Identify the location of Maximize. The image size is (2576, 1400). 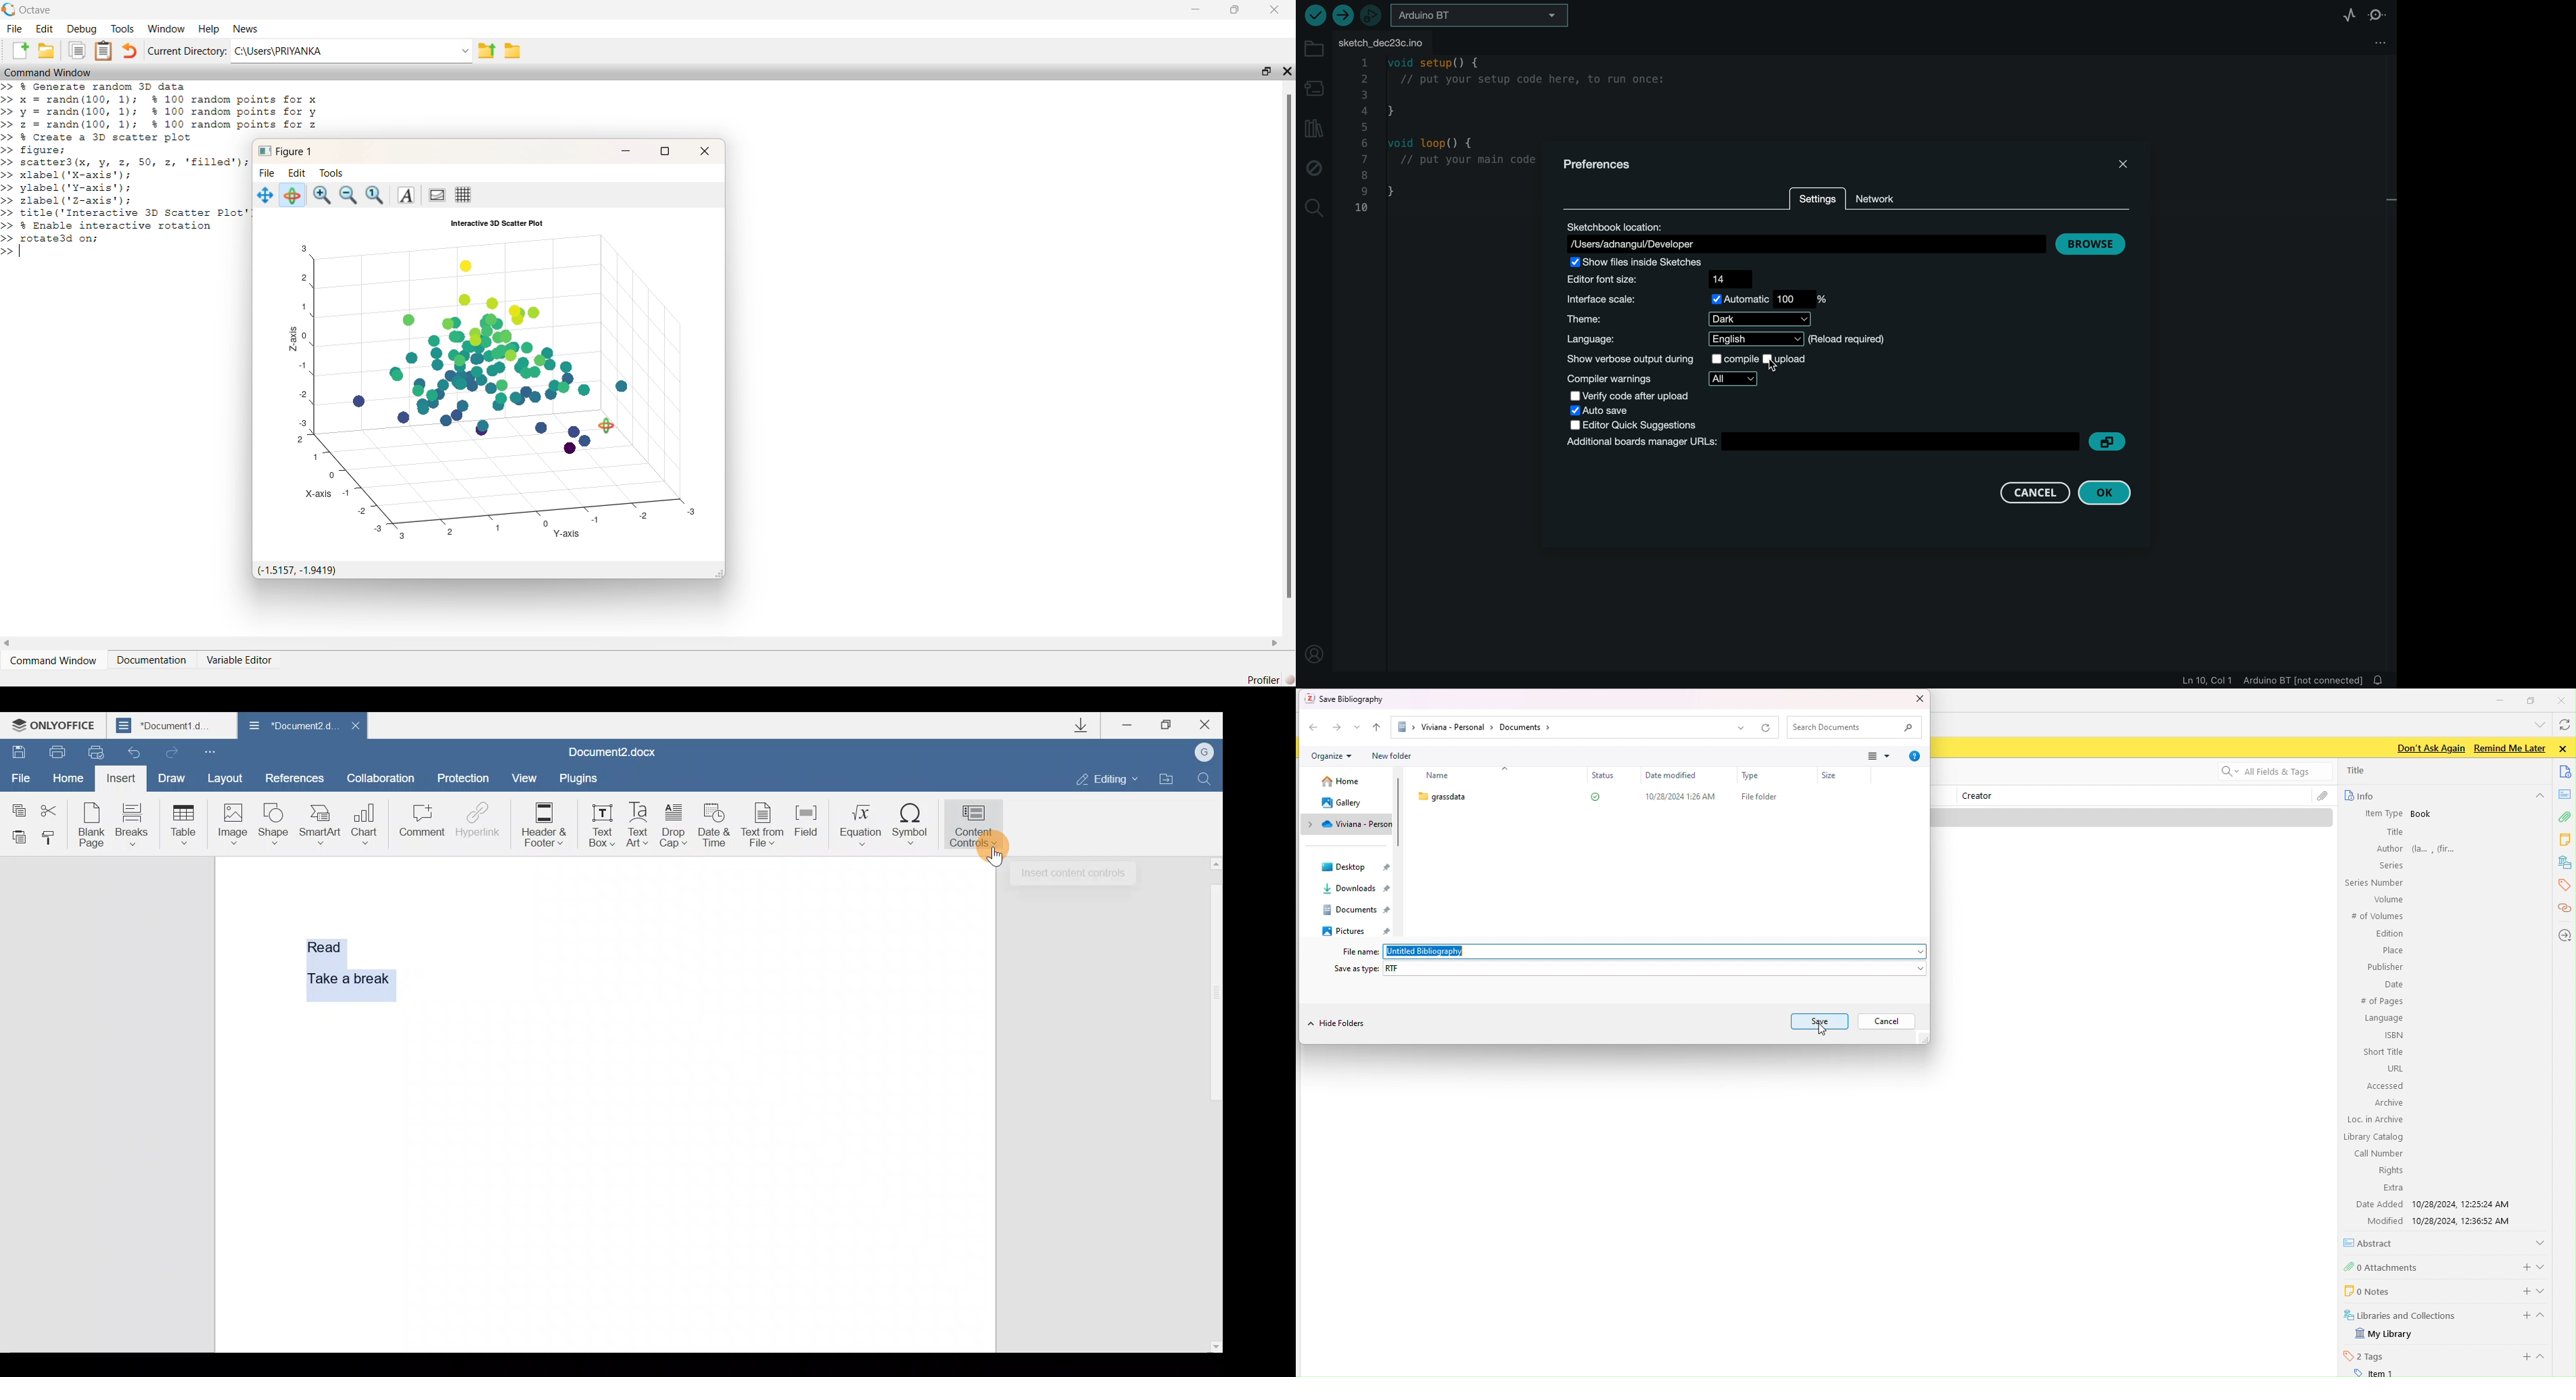
(1172, 724).